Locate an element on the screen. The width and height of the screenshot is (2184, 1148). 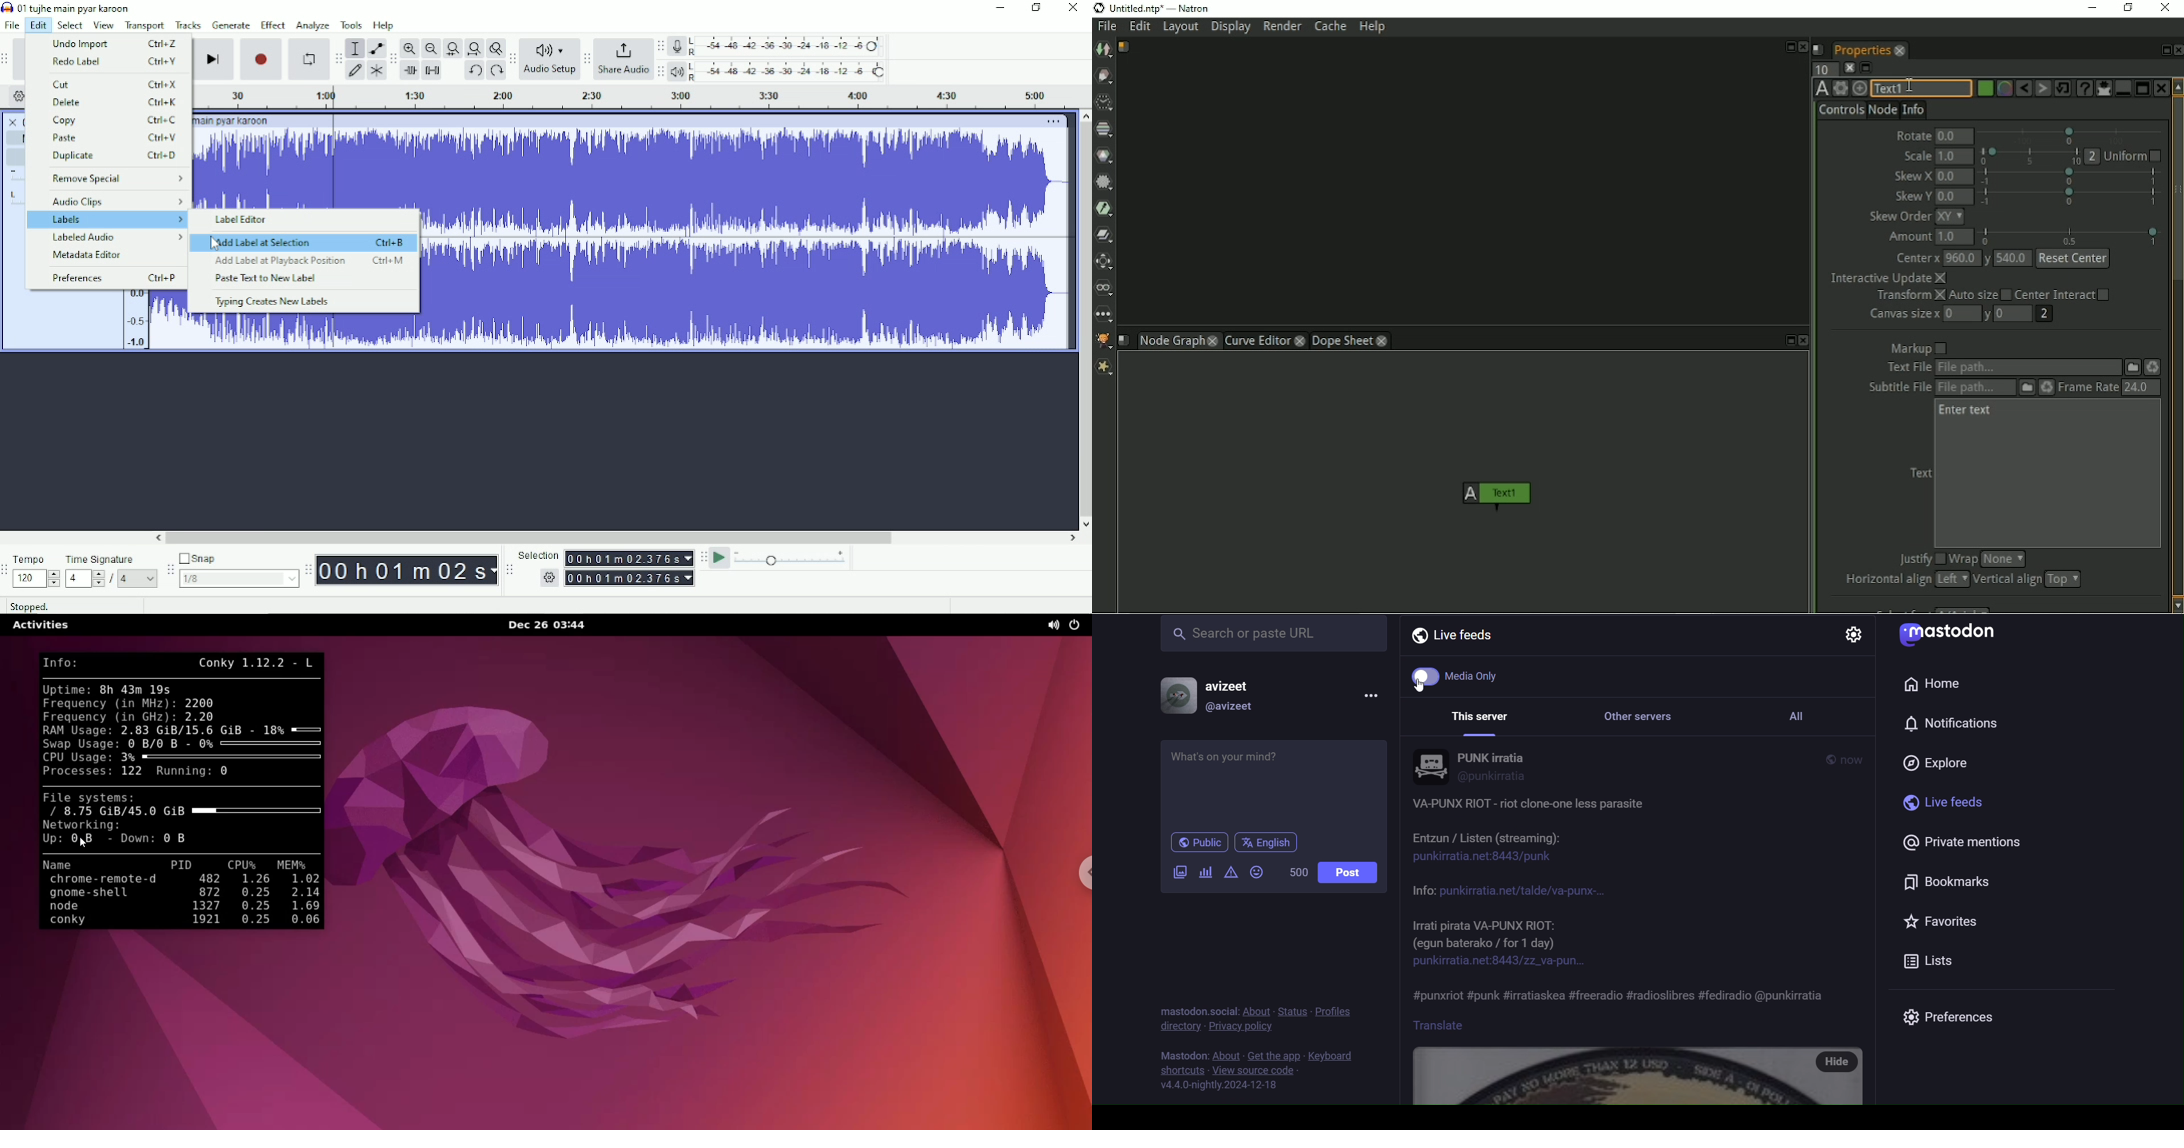
Title is located at coordinates (67, 8).